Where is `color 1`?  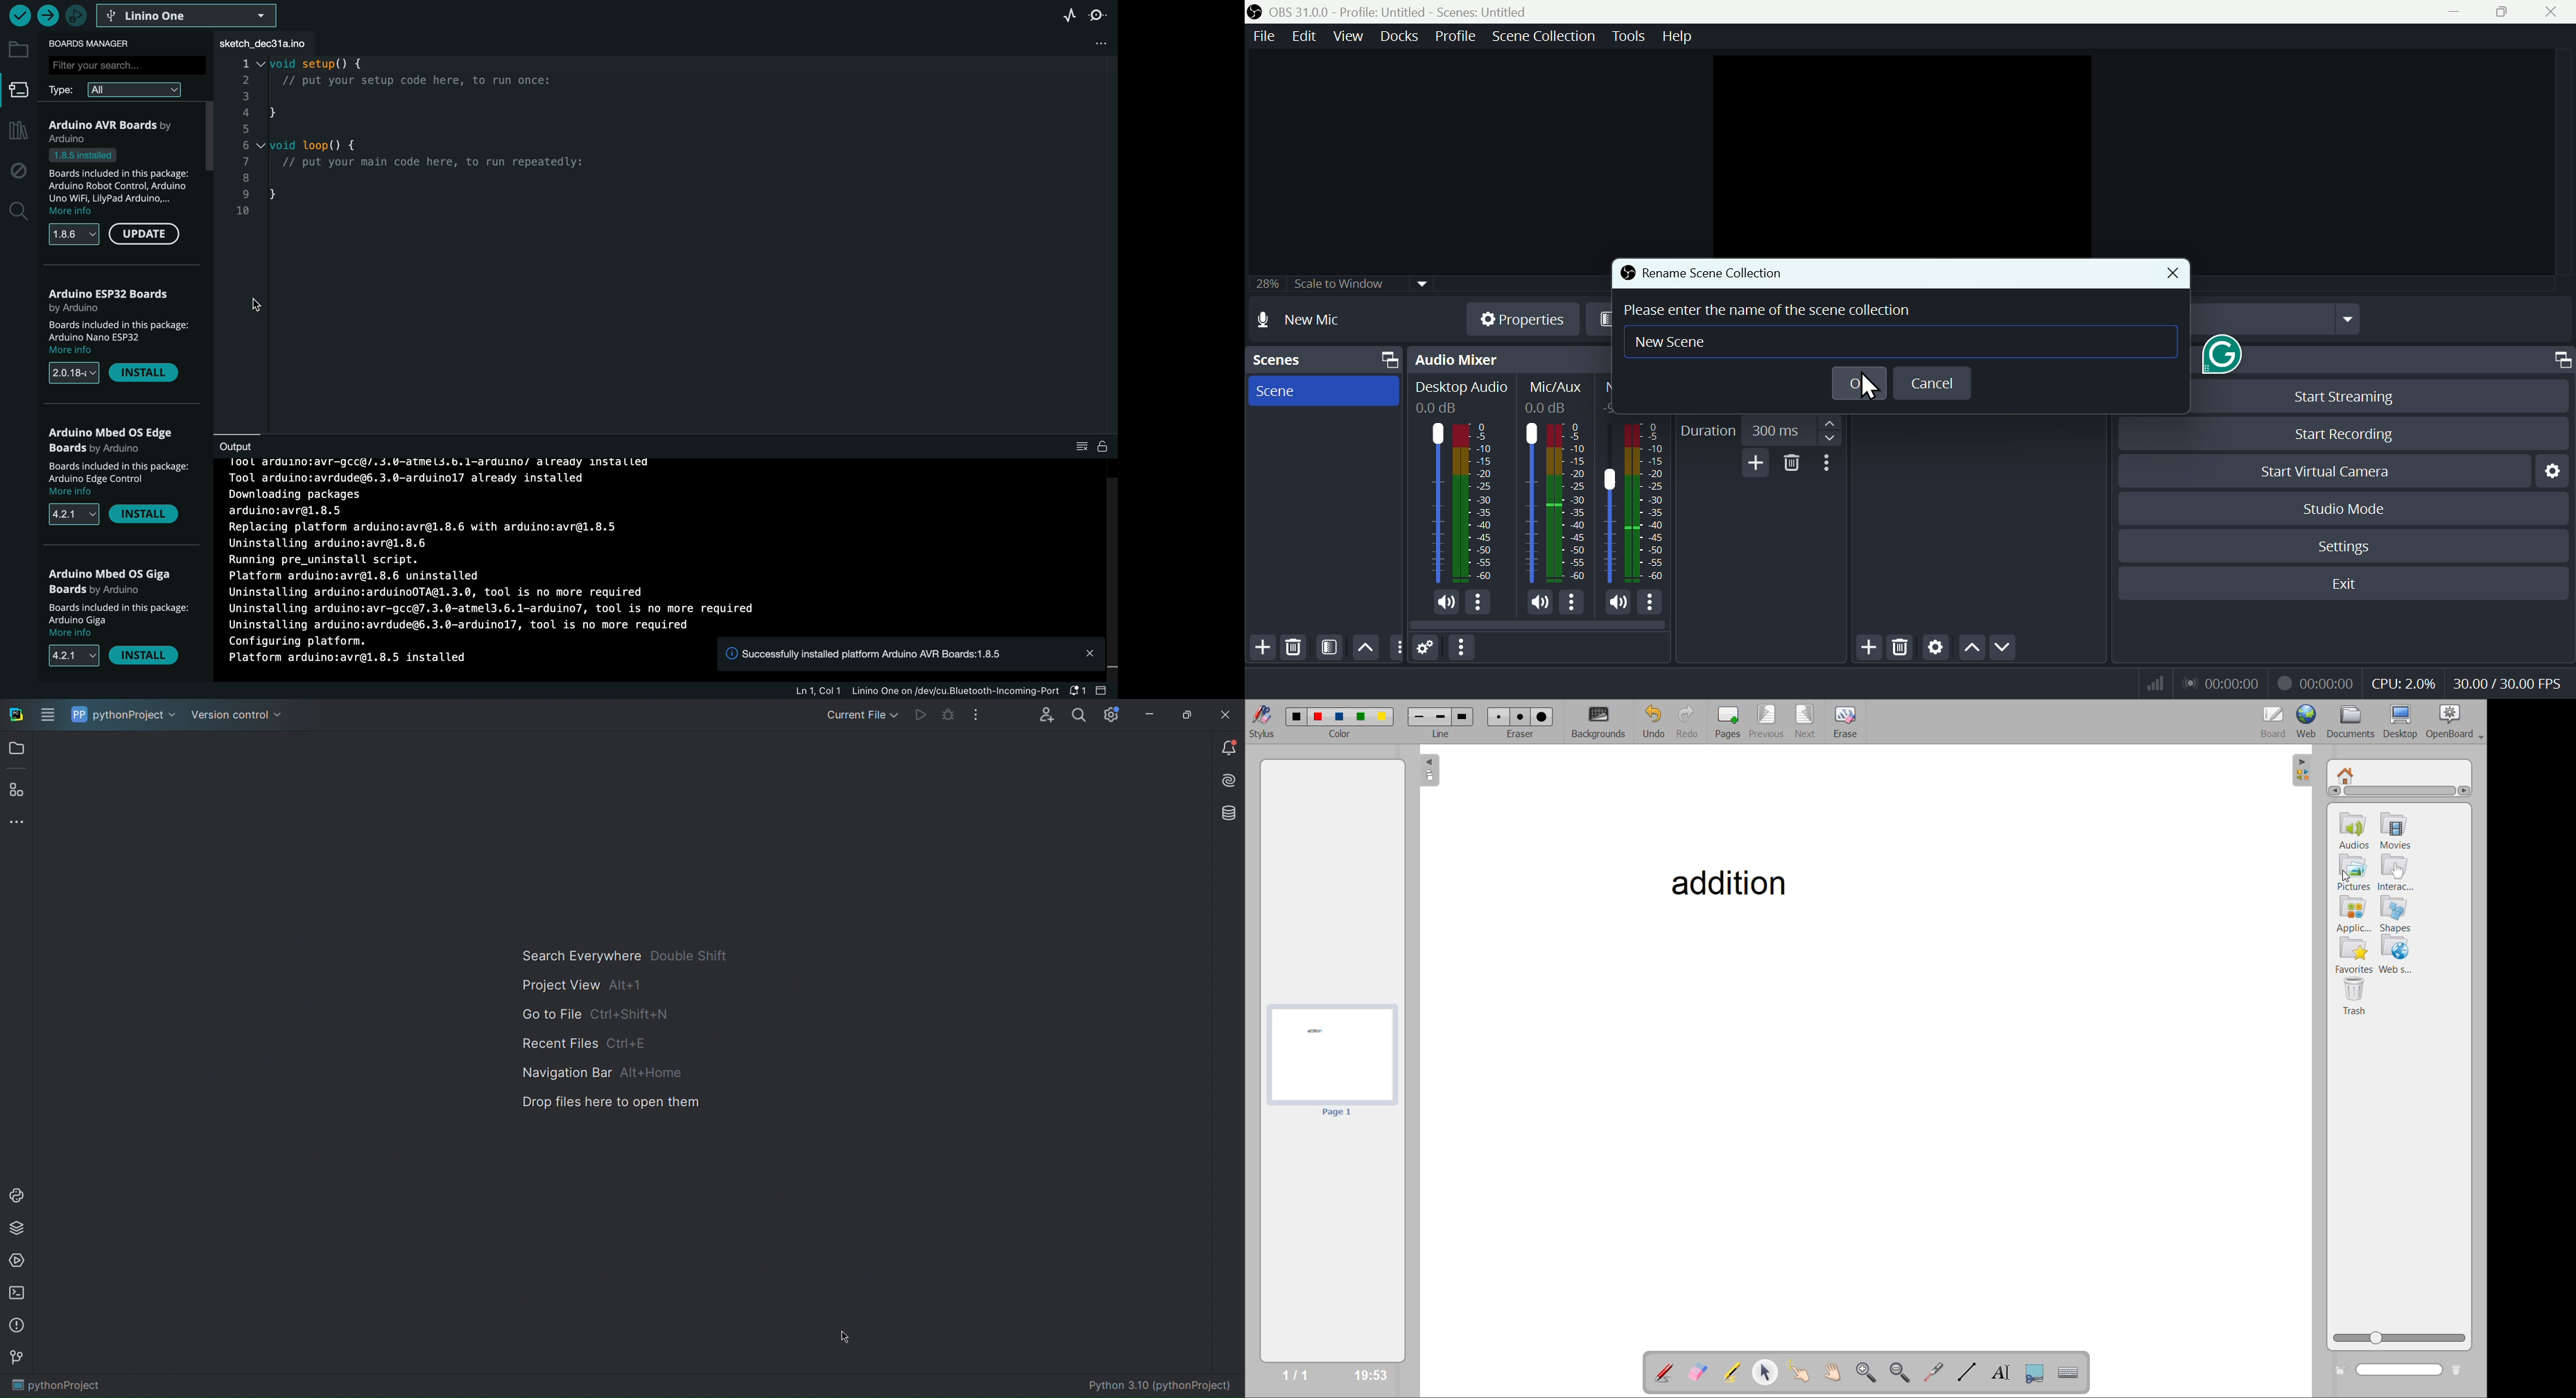 color 1 is located at coordinates (1298, 717).